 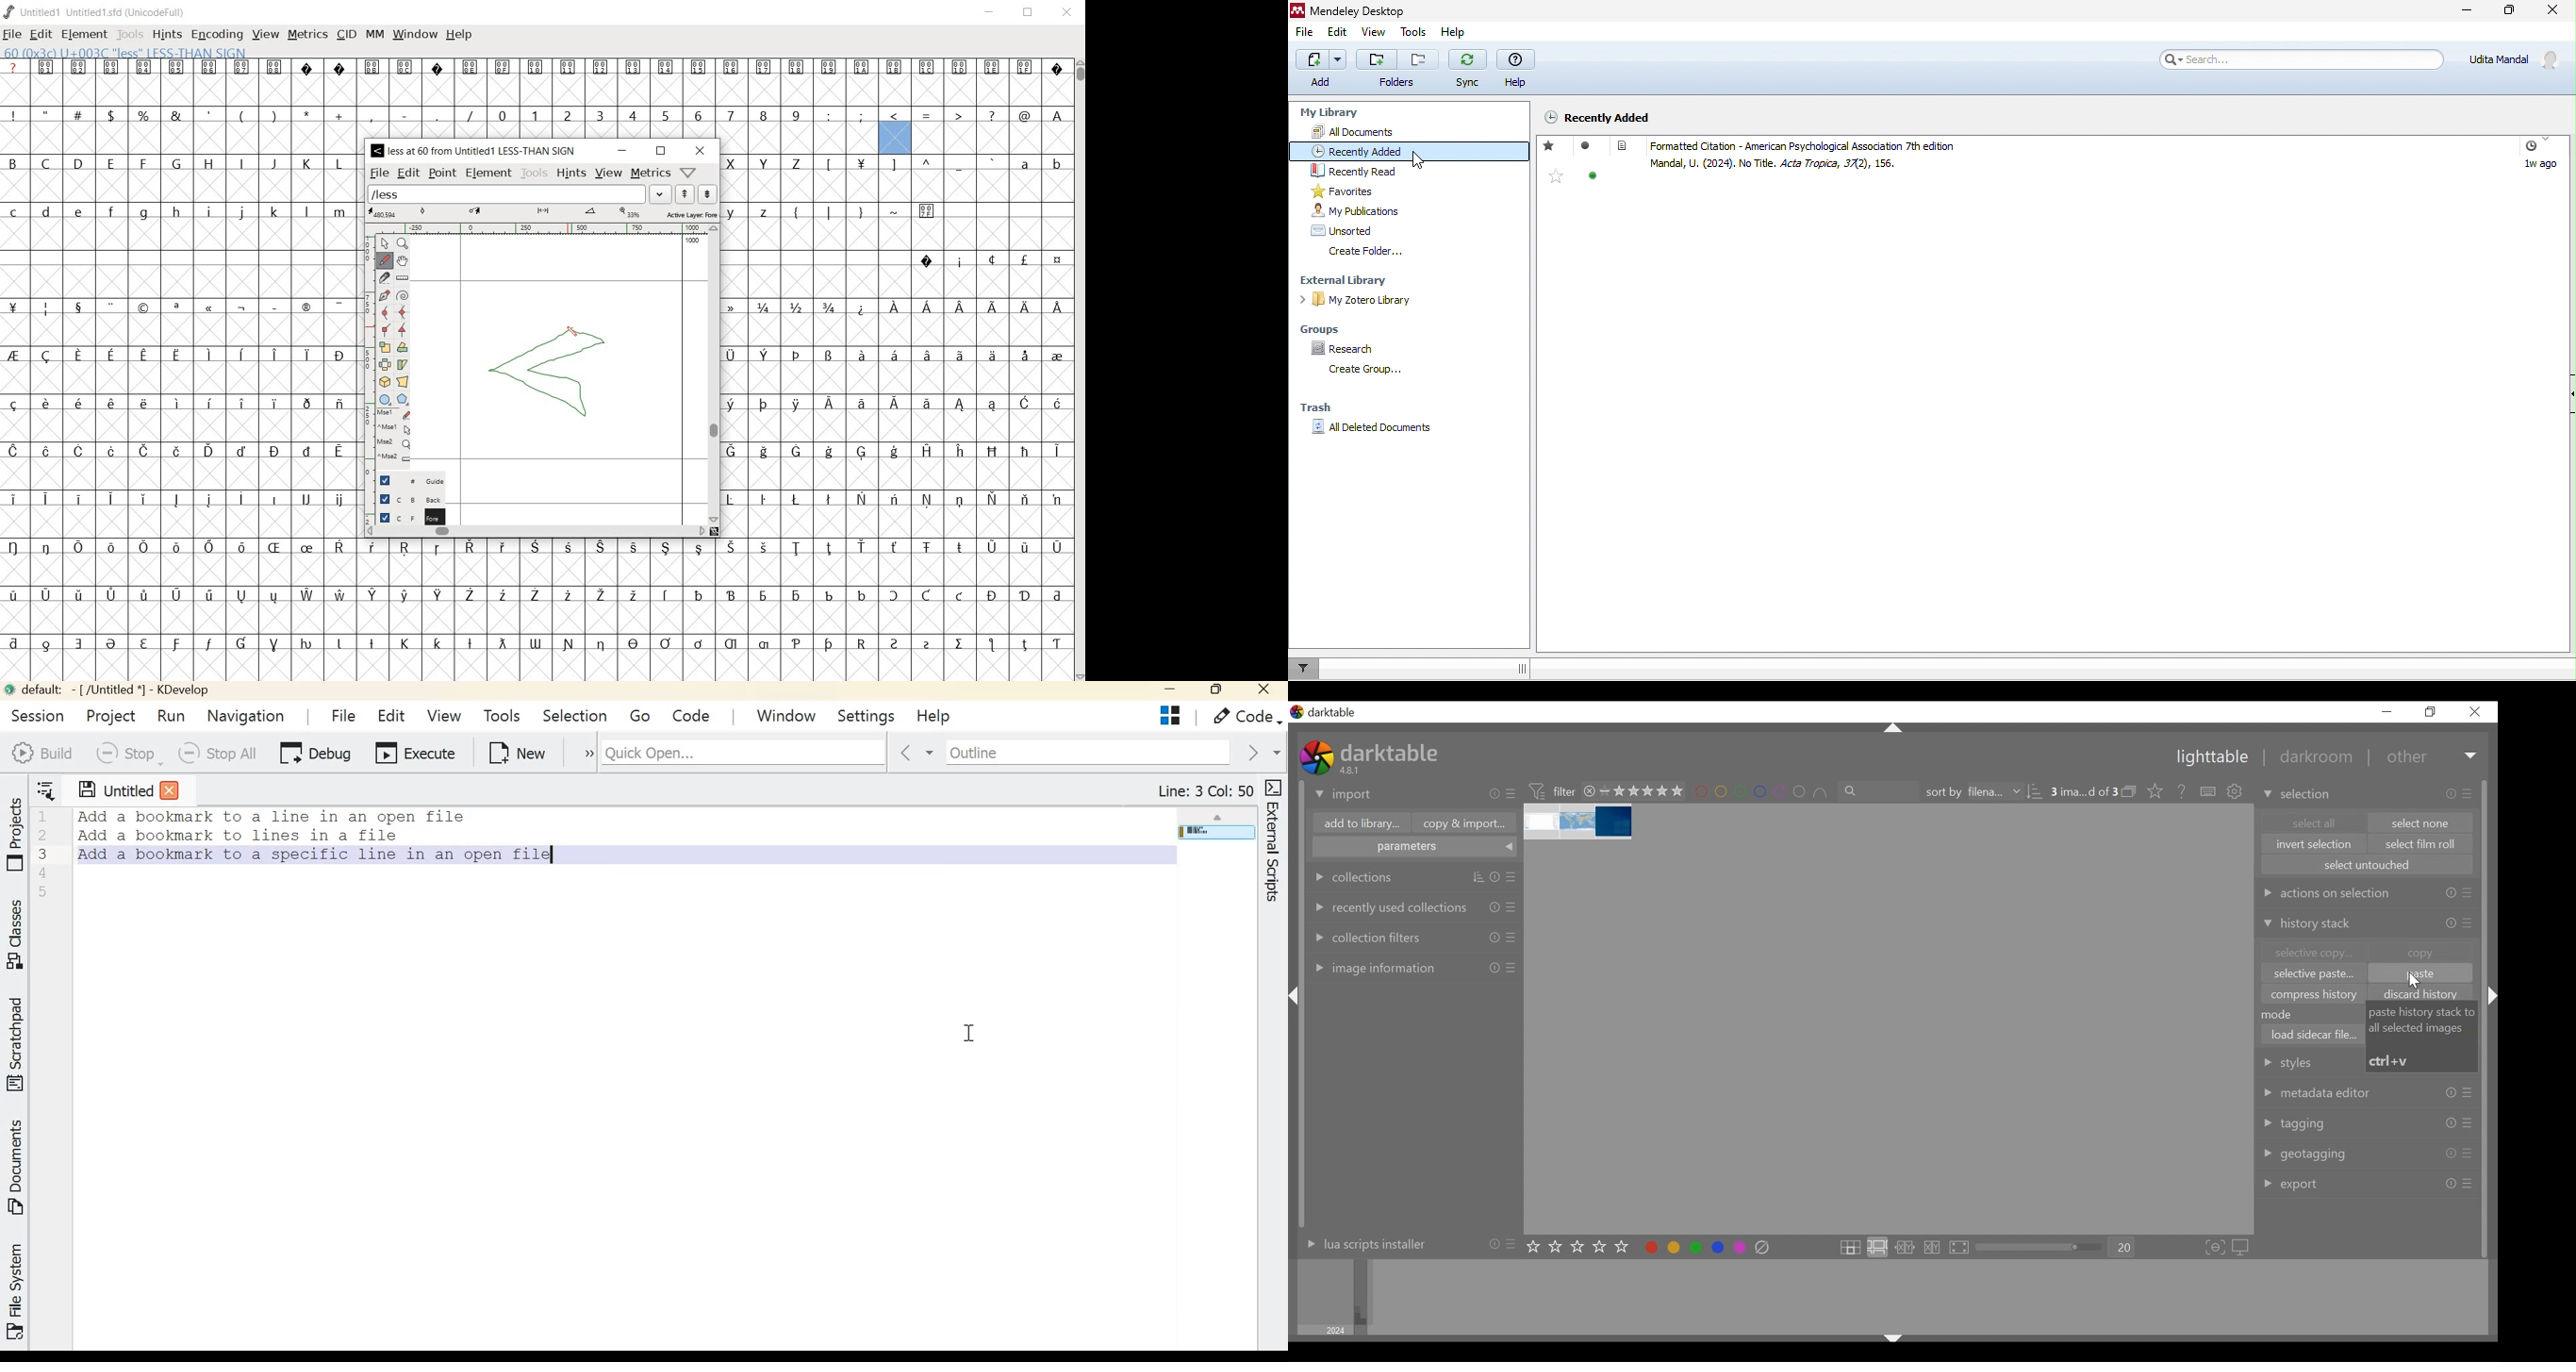 What do you see at coordinates (2451, 1183) in the screenshot?
I see `info` at bounding box center [2451, 1183].